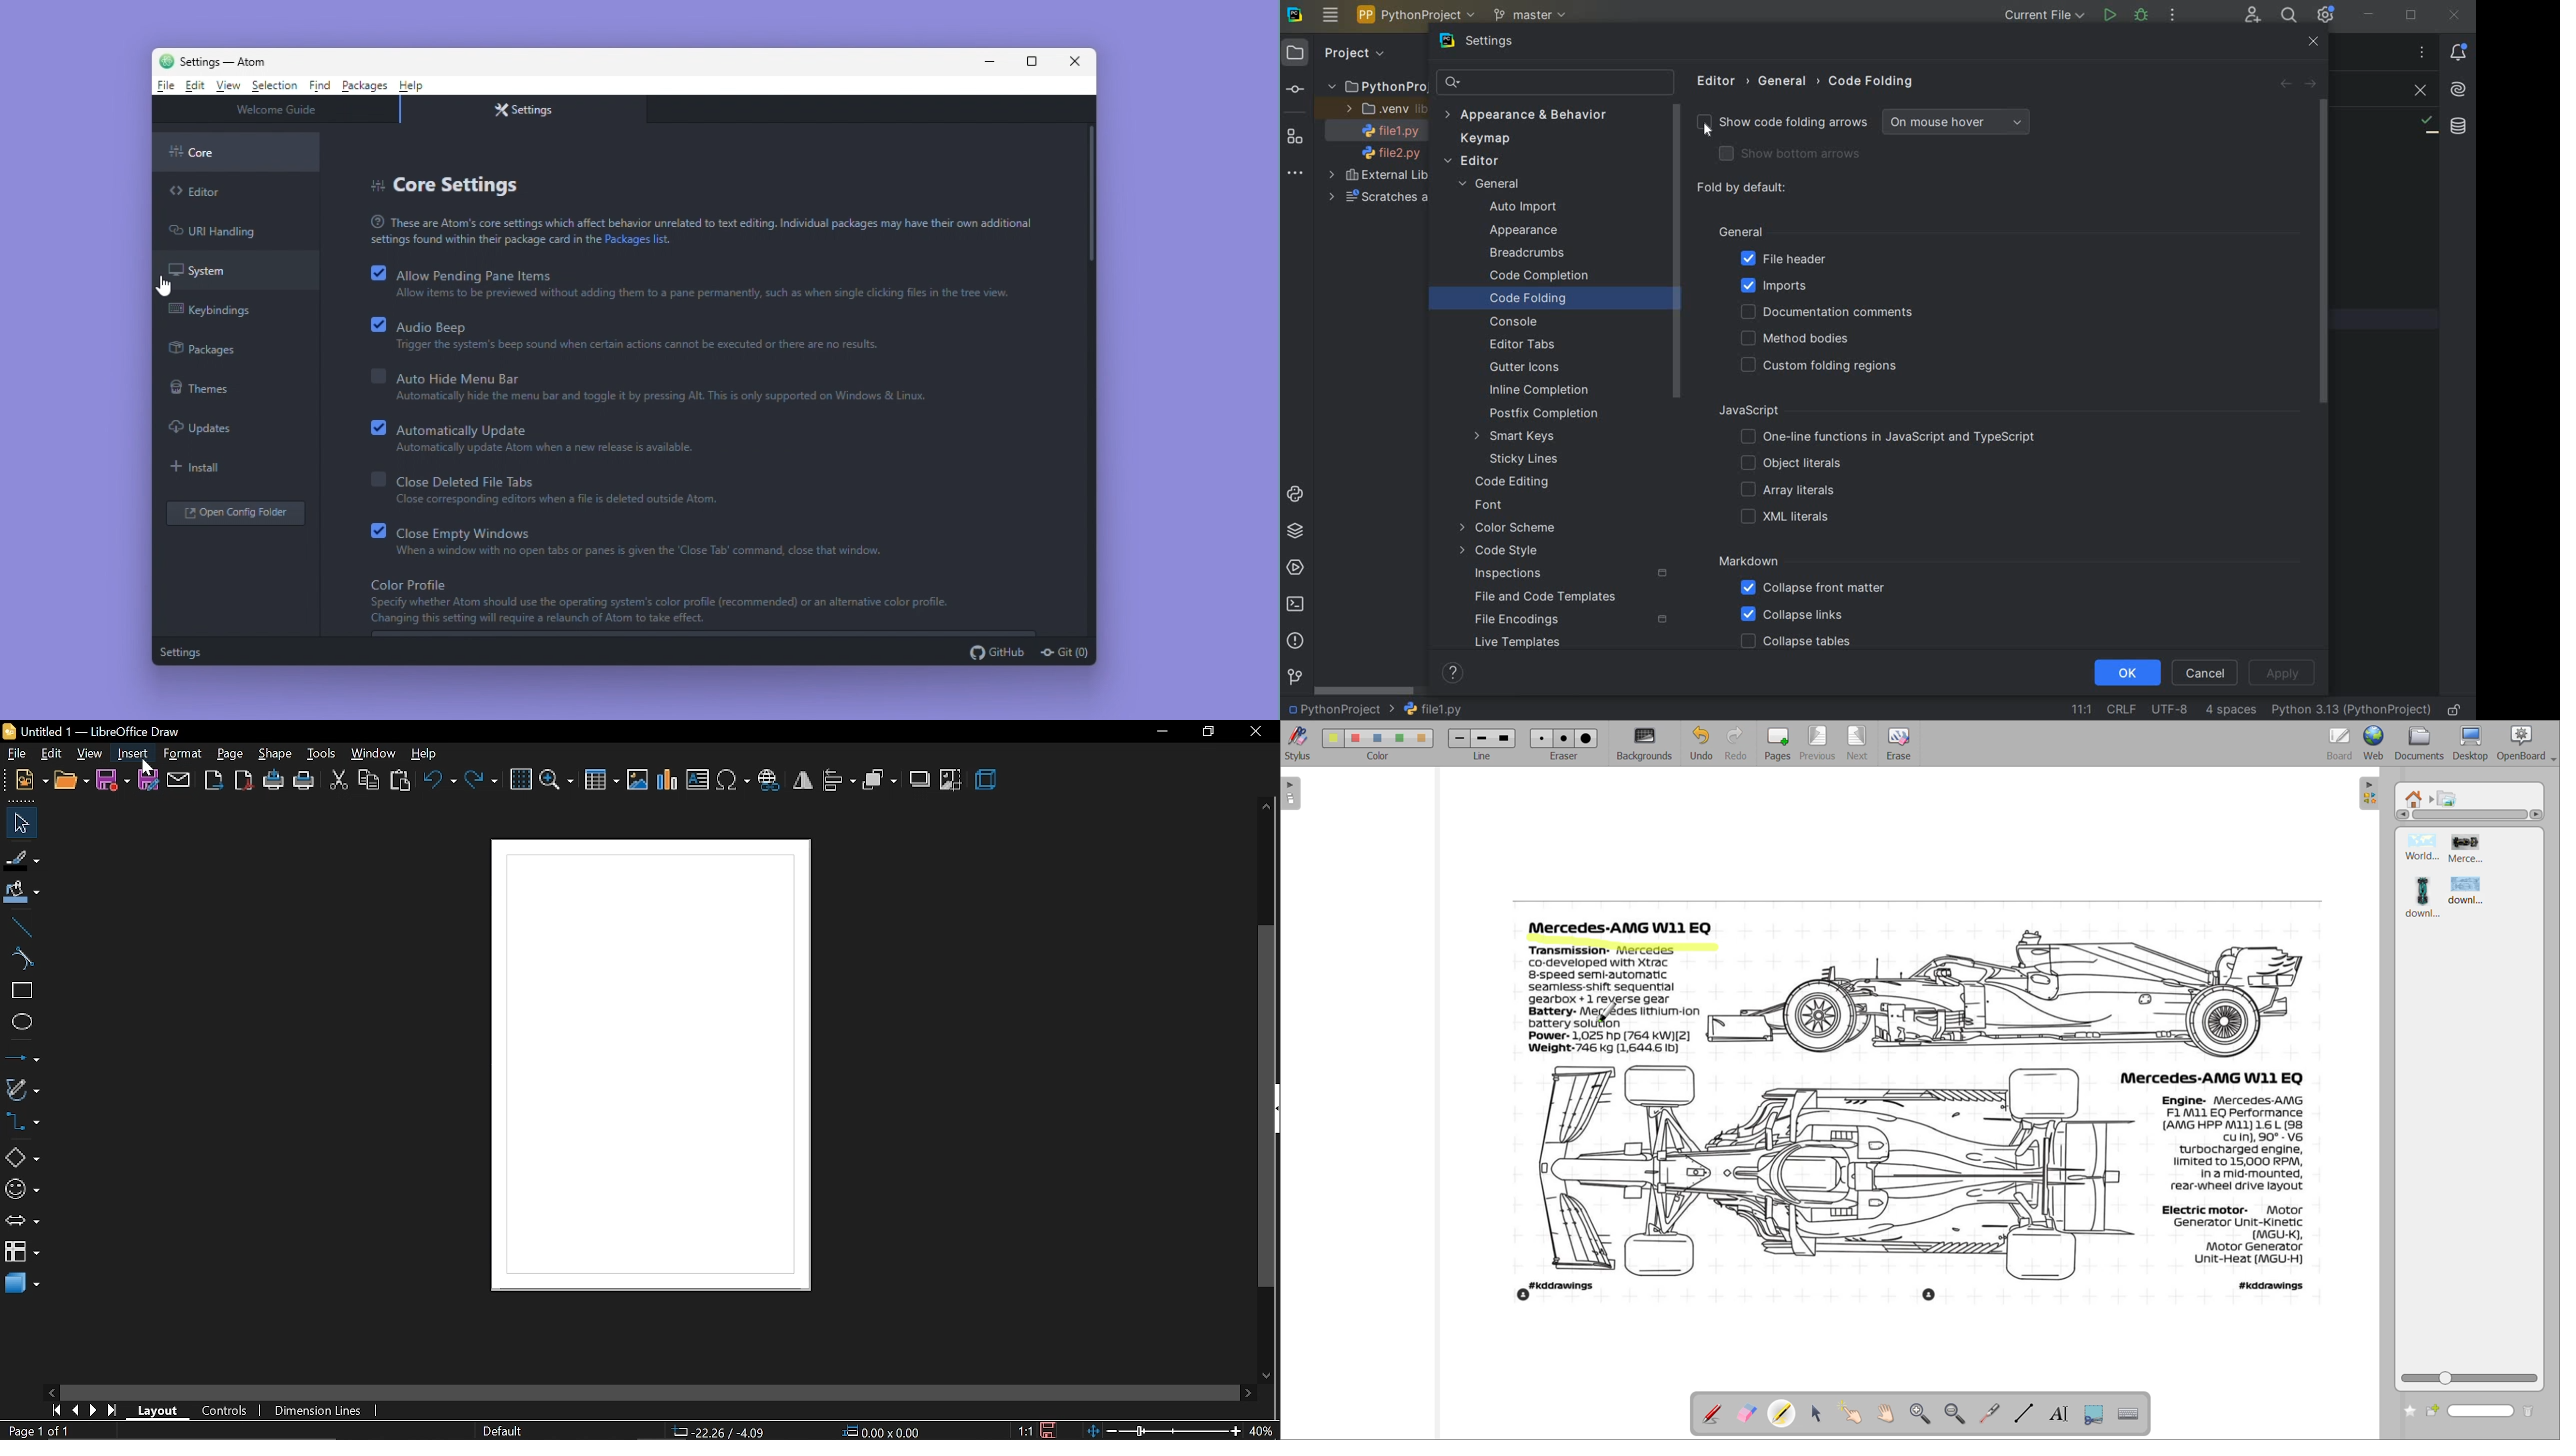 Image resolution: width=2576 pixels, height=1456 pixels. I want to click on insert hyperlink, so click(770, 779).